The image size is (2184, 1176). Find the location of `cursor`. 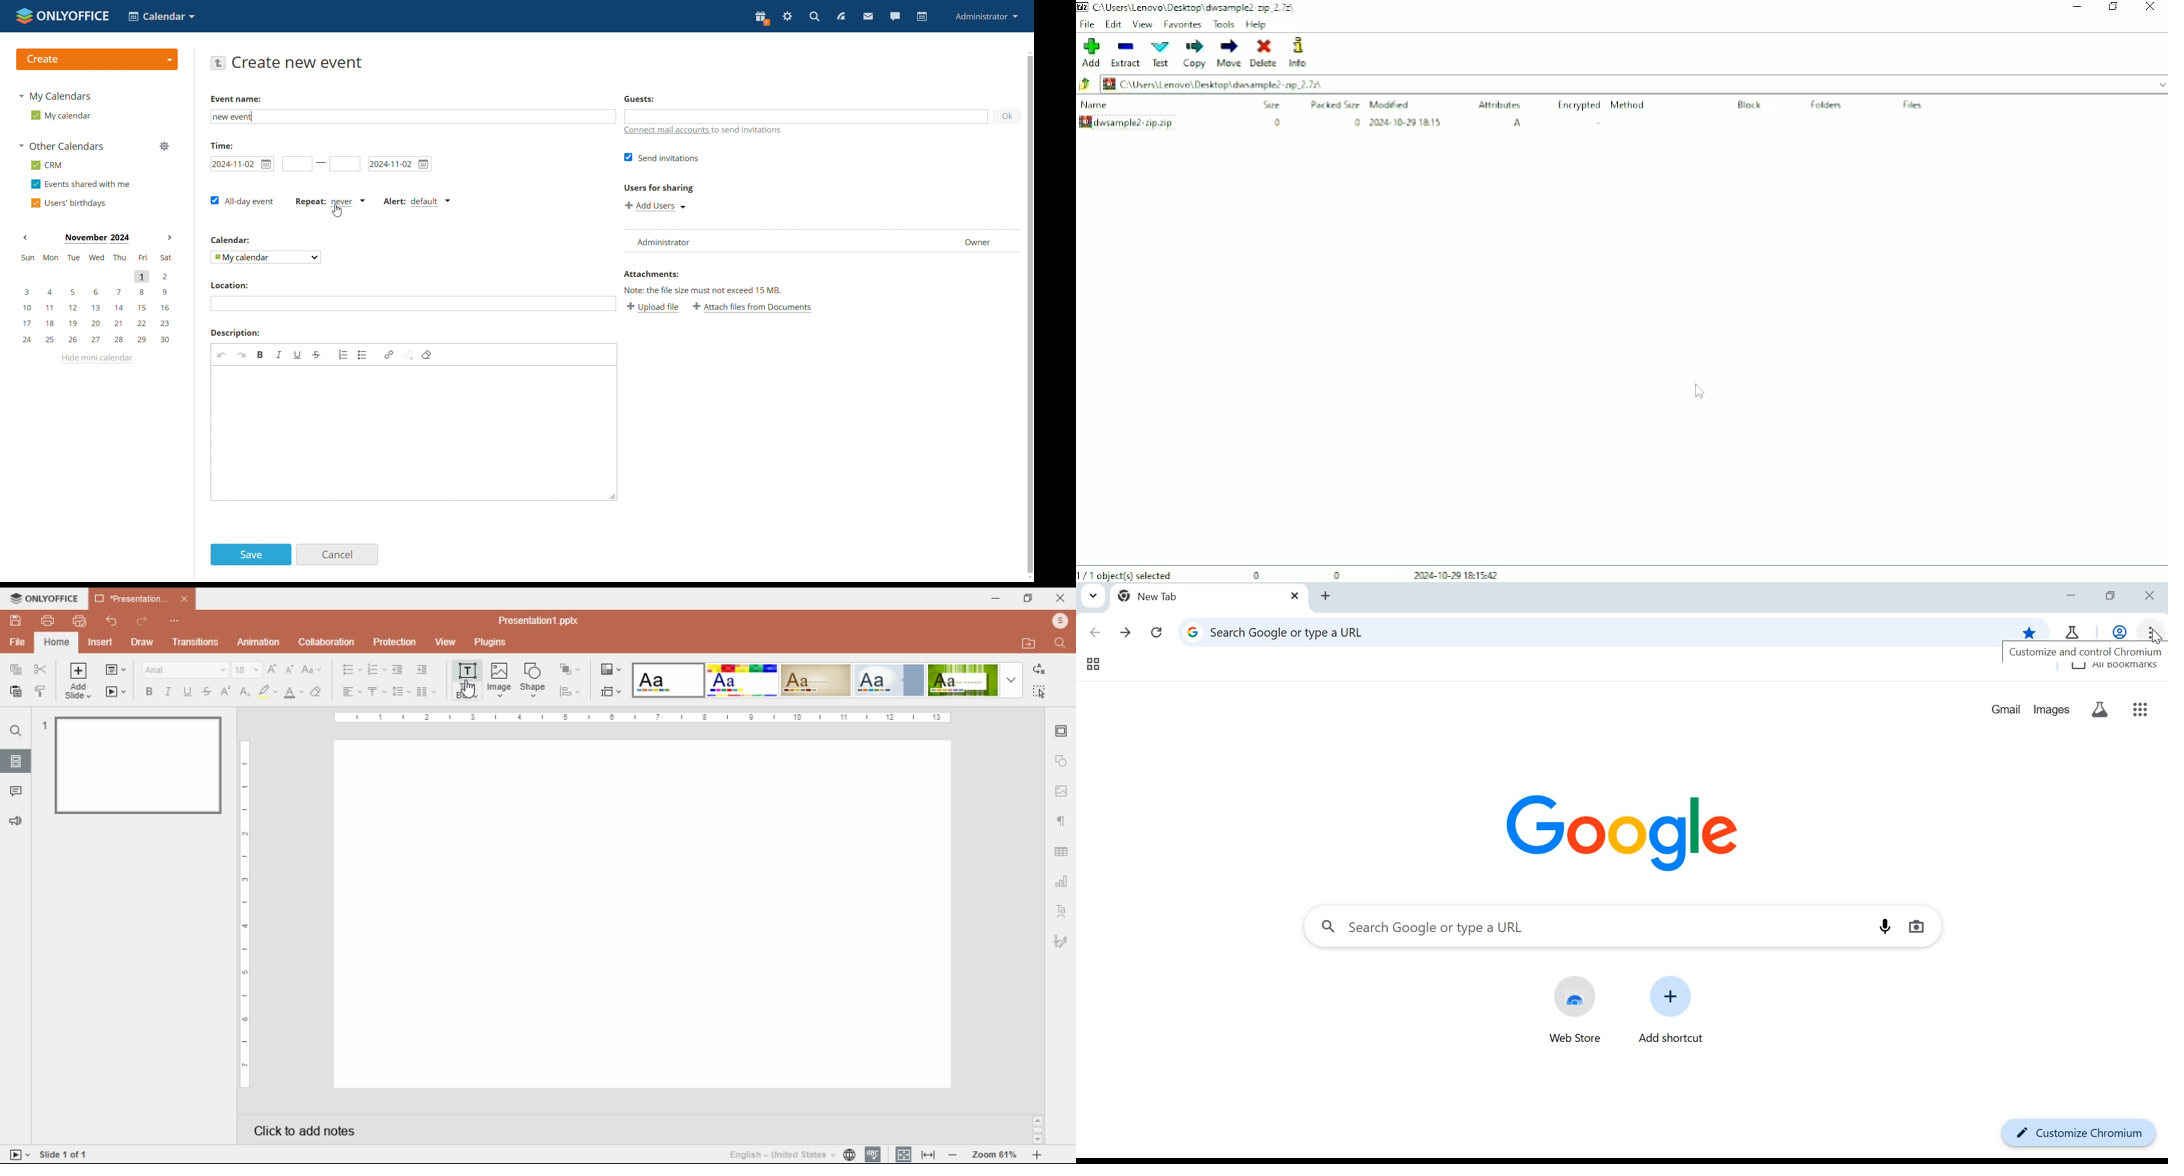

cursor is located at coordinates (338, 210).